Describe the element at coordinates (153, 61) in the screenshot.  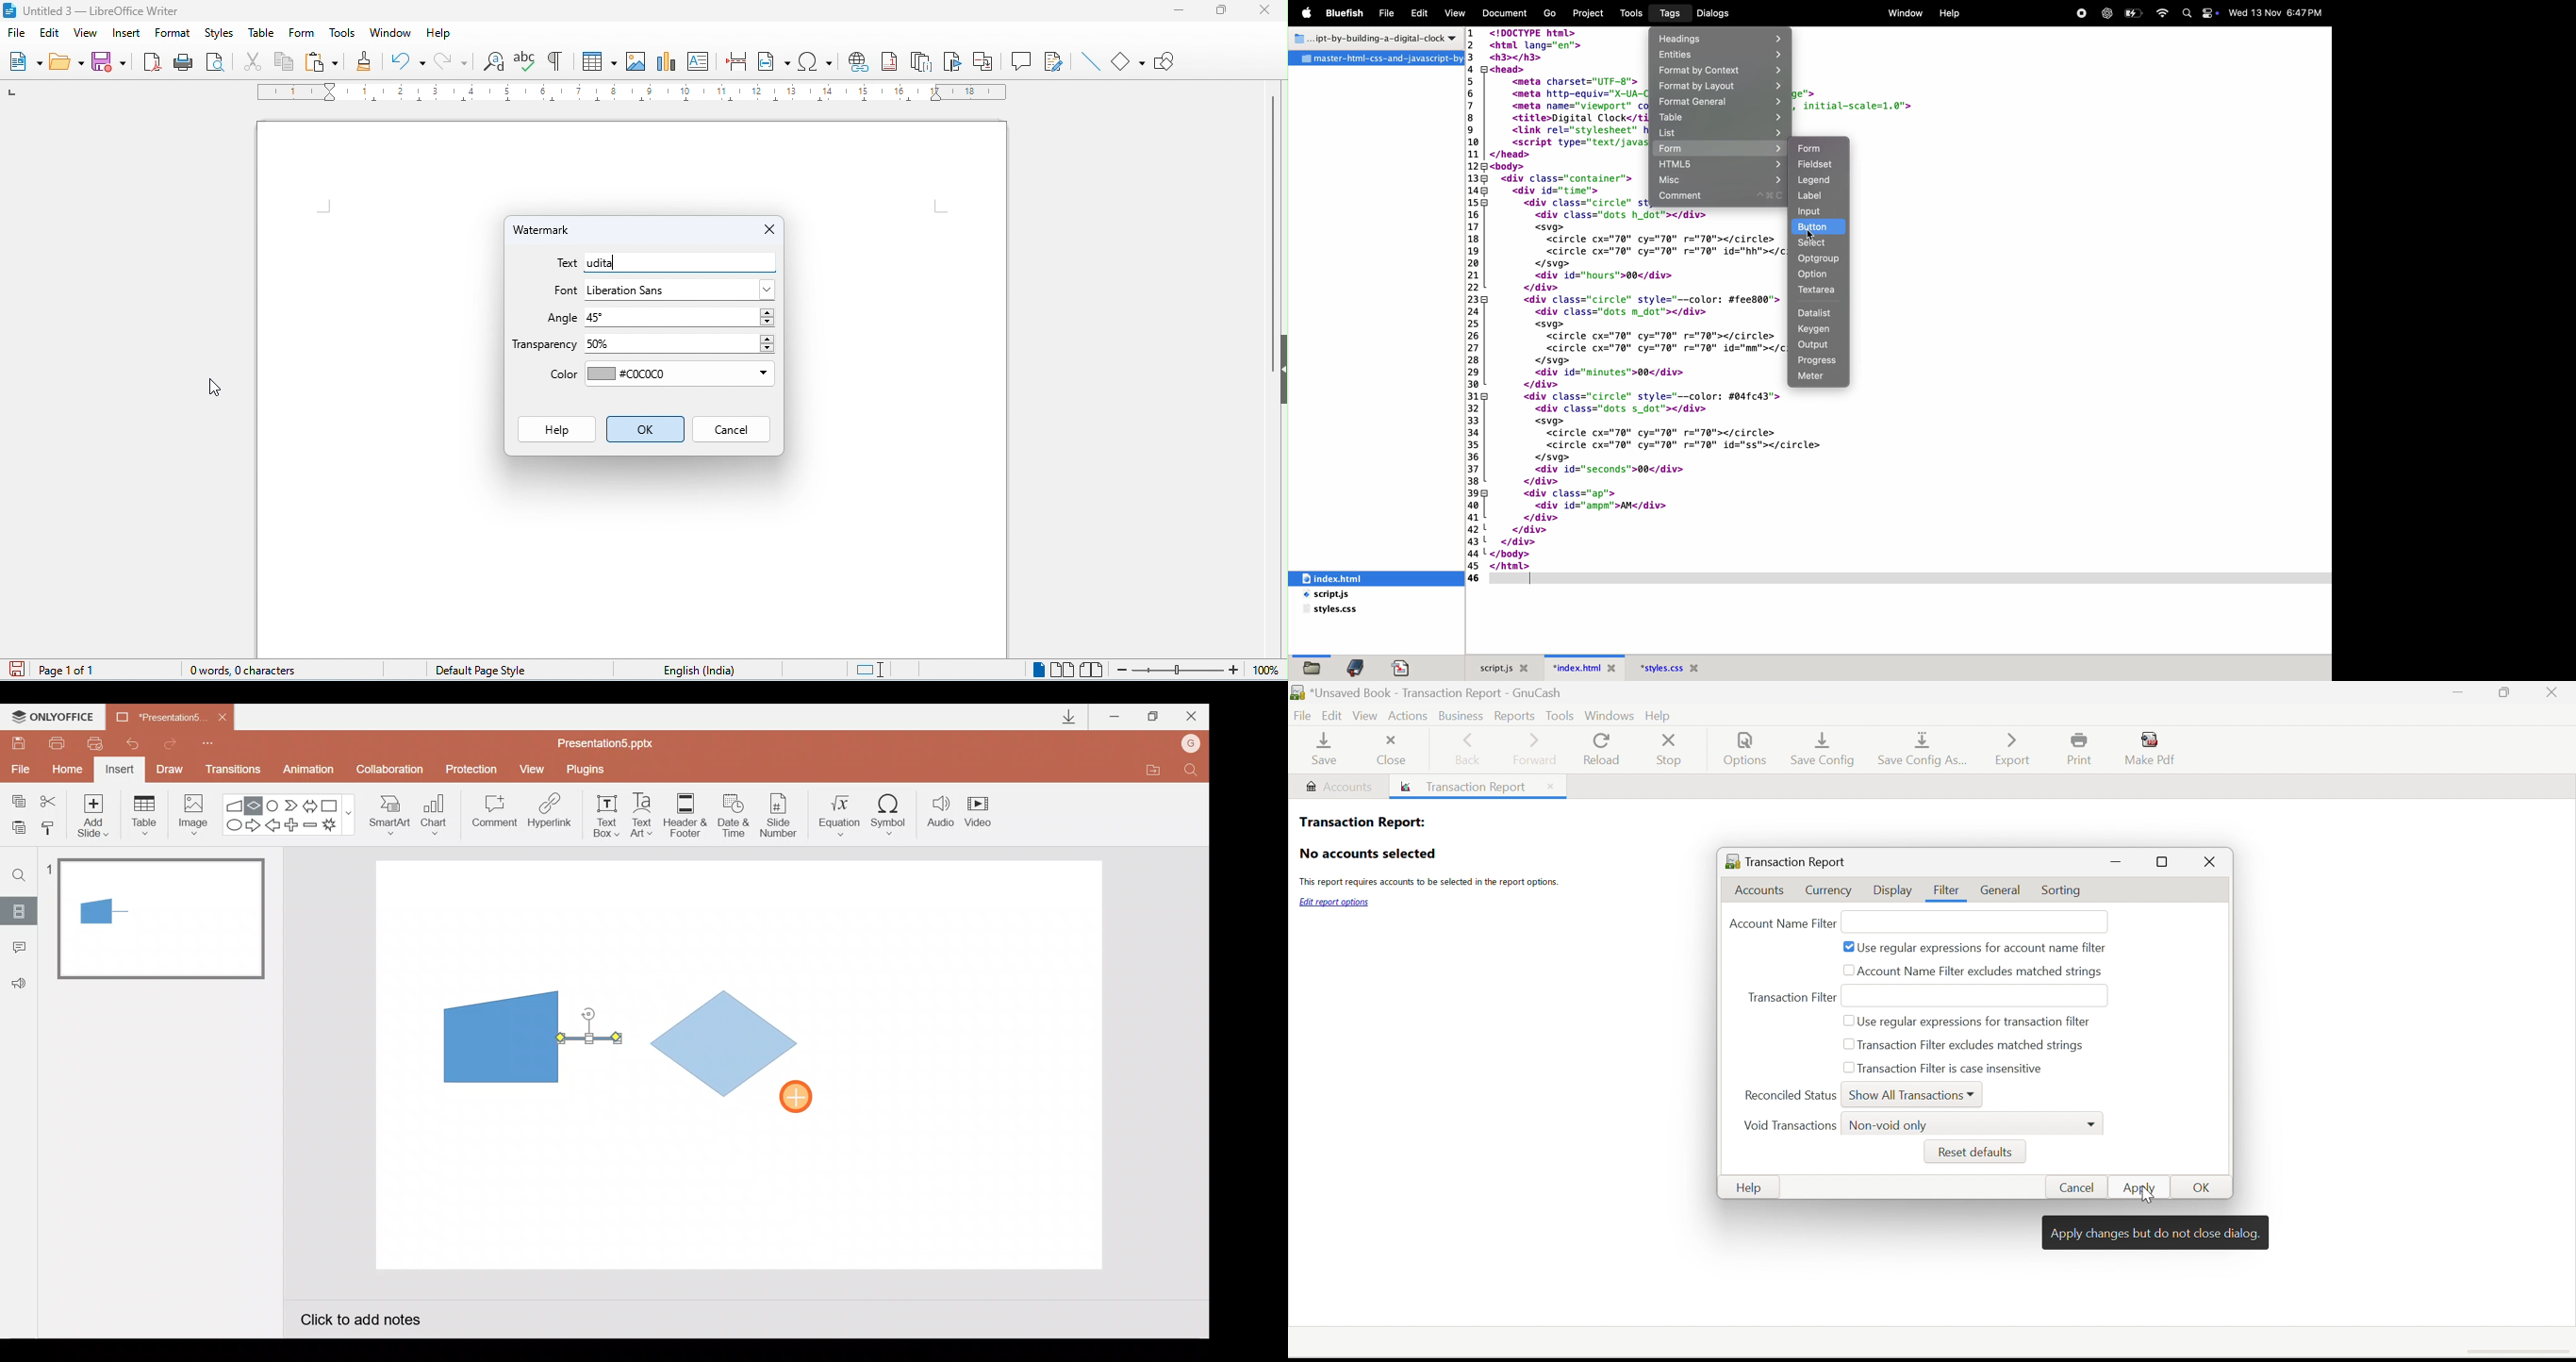
I see `export as pdf` at that location.